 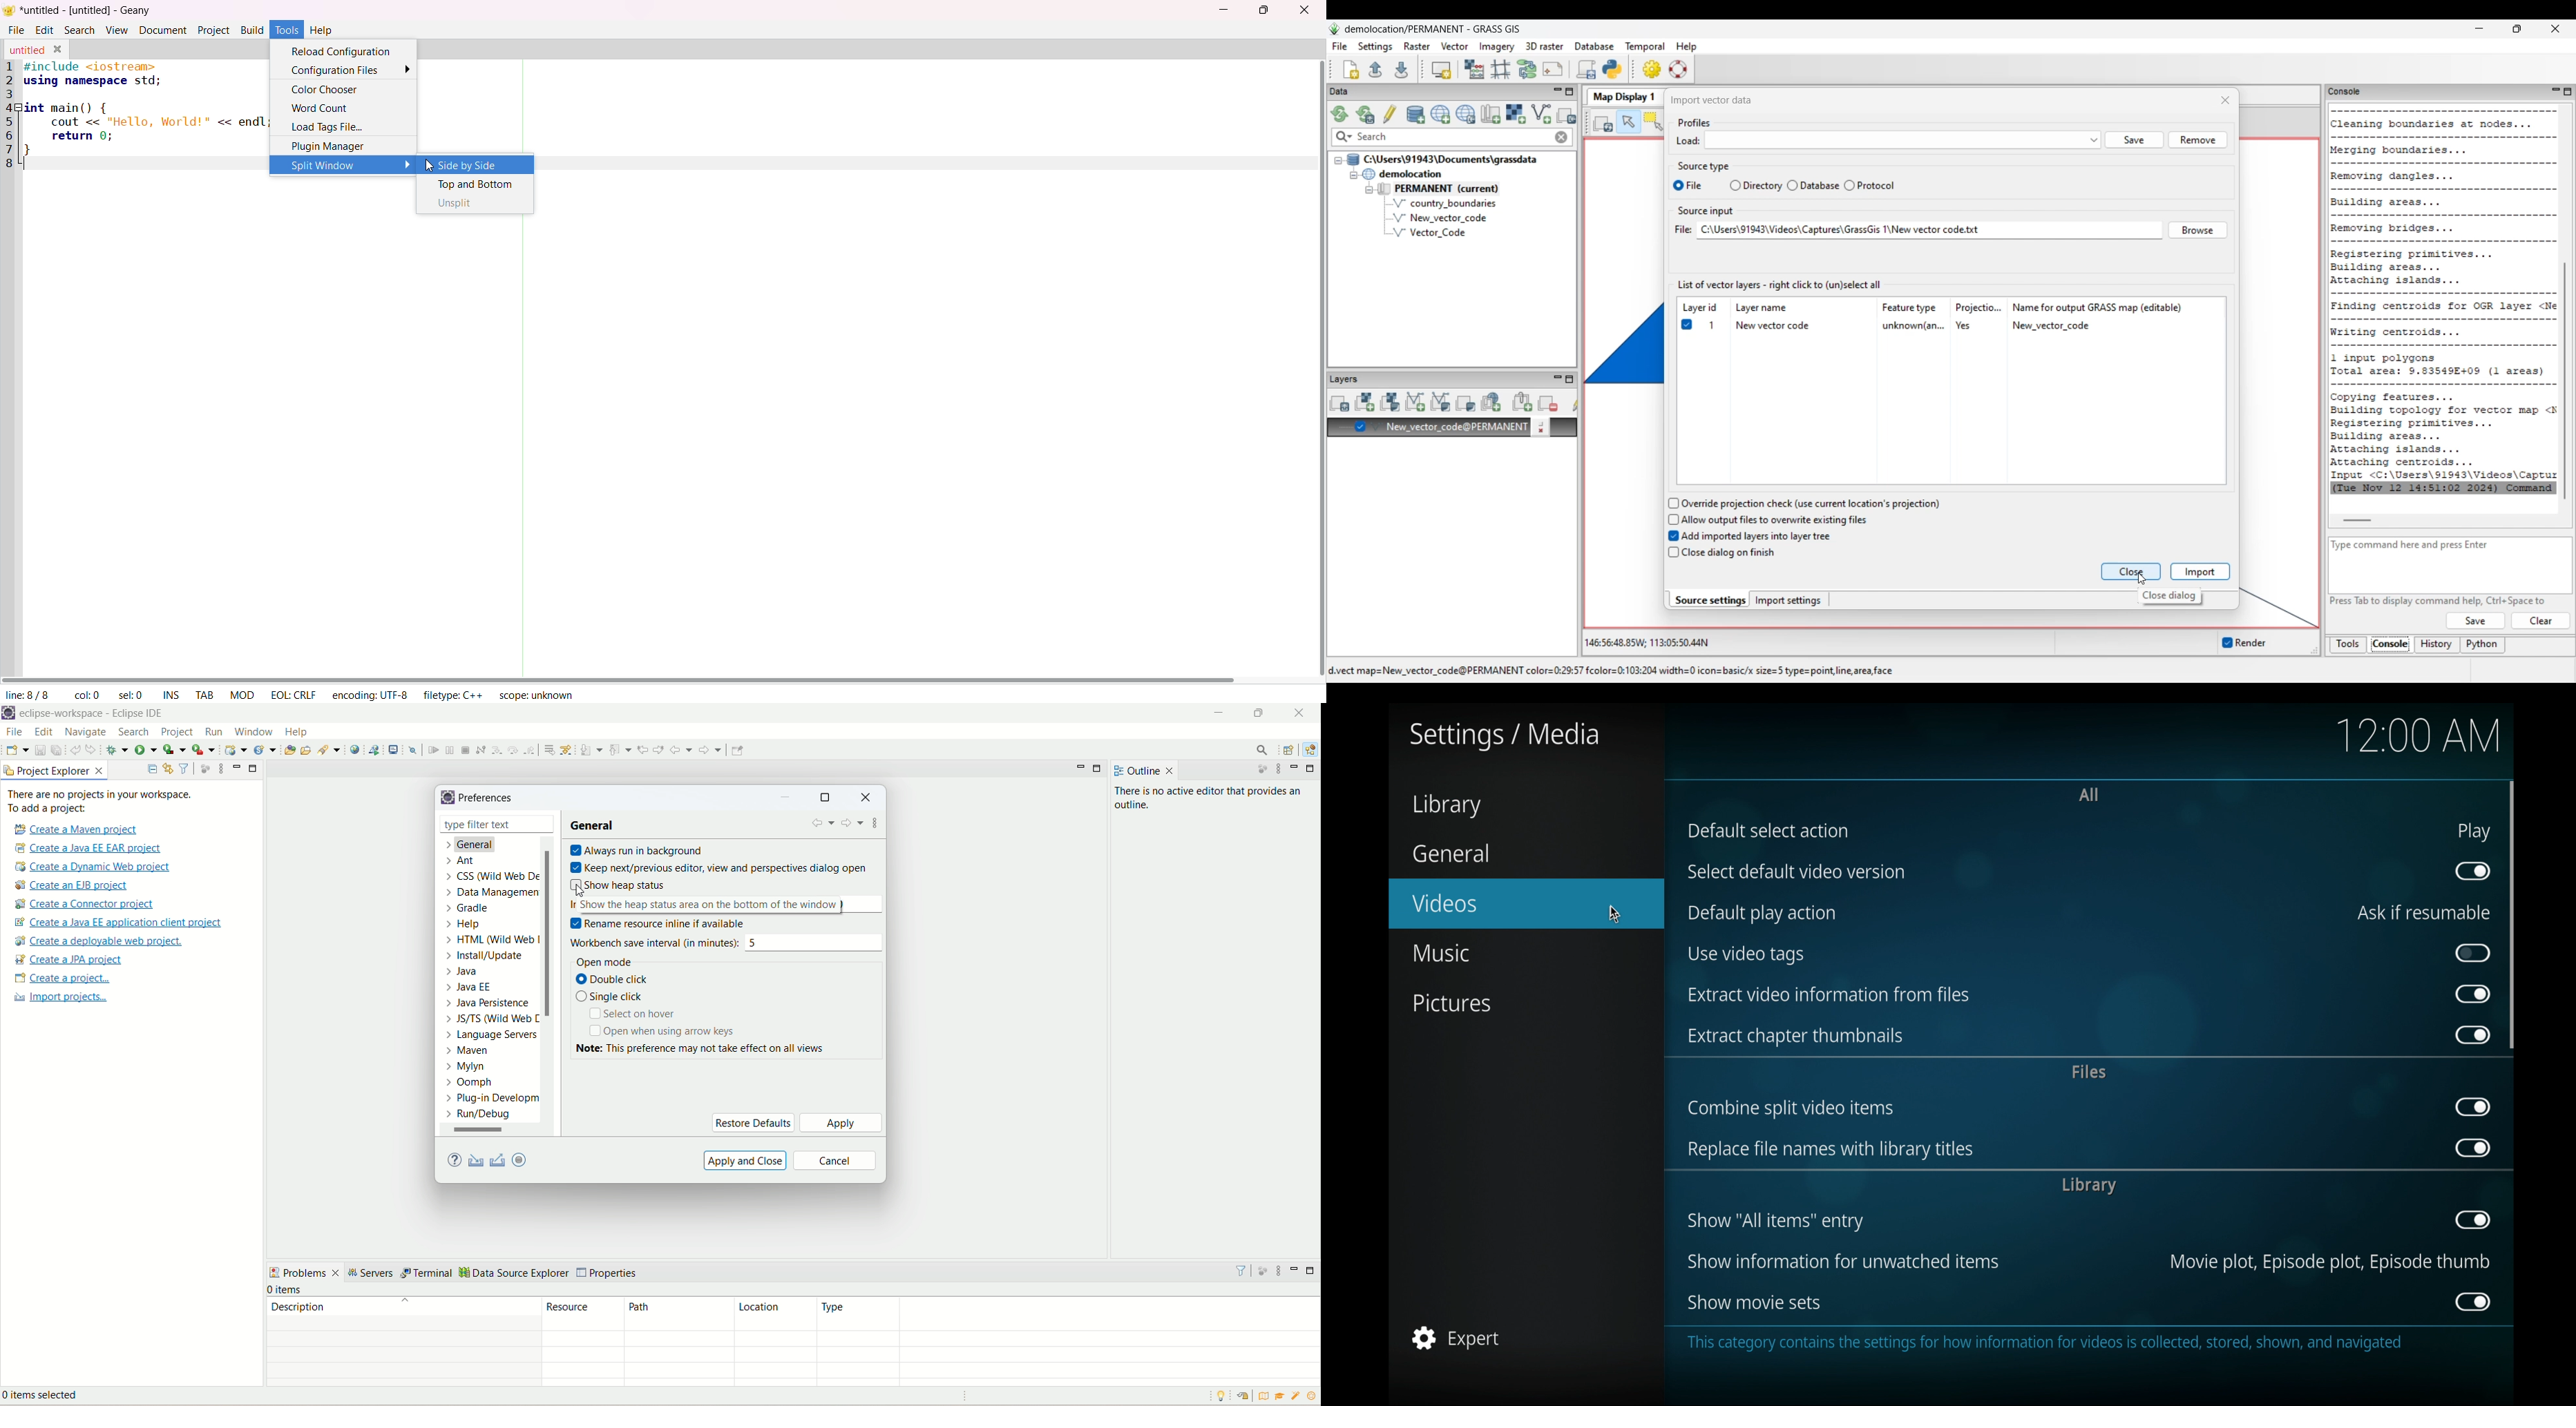 I want to click on Create new map set in current project, so click(x=1490, y=114).